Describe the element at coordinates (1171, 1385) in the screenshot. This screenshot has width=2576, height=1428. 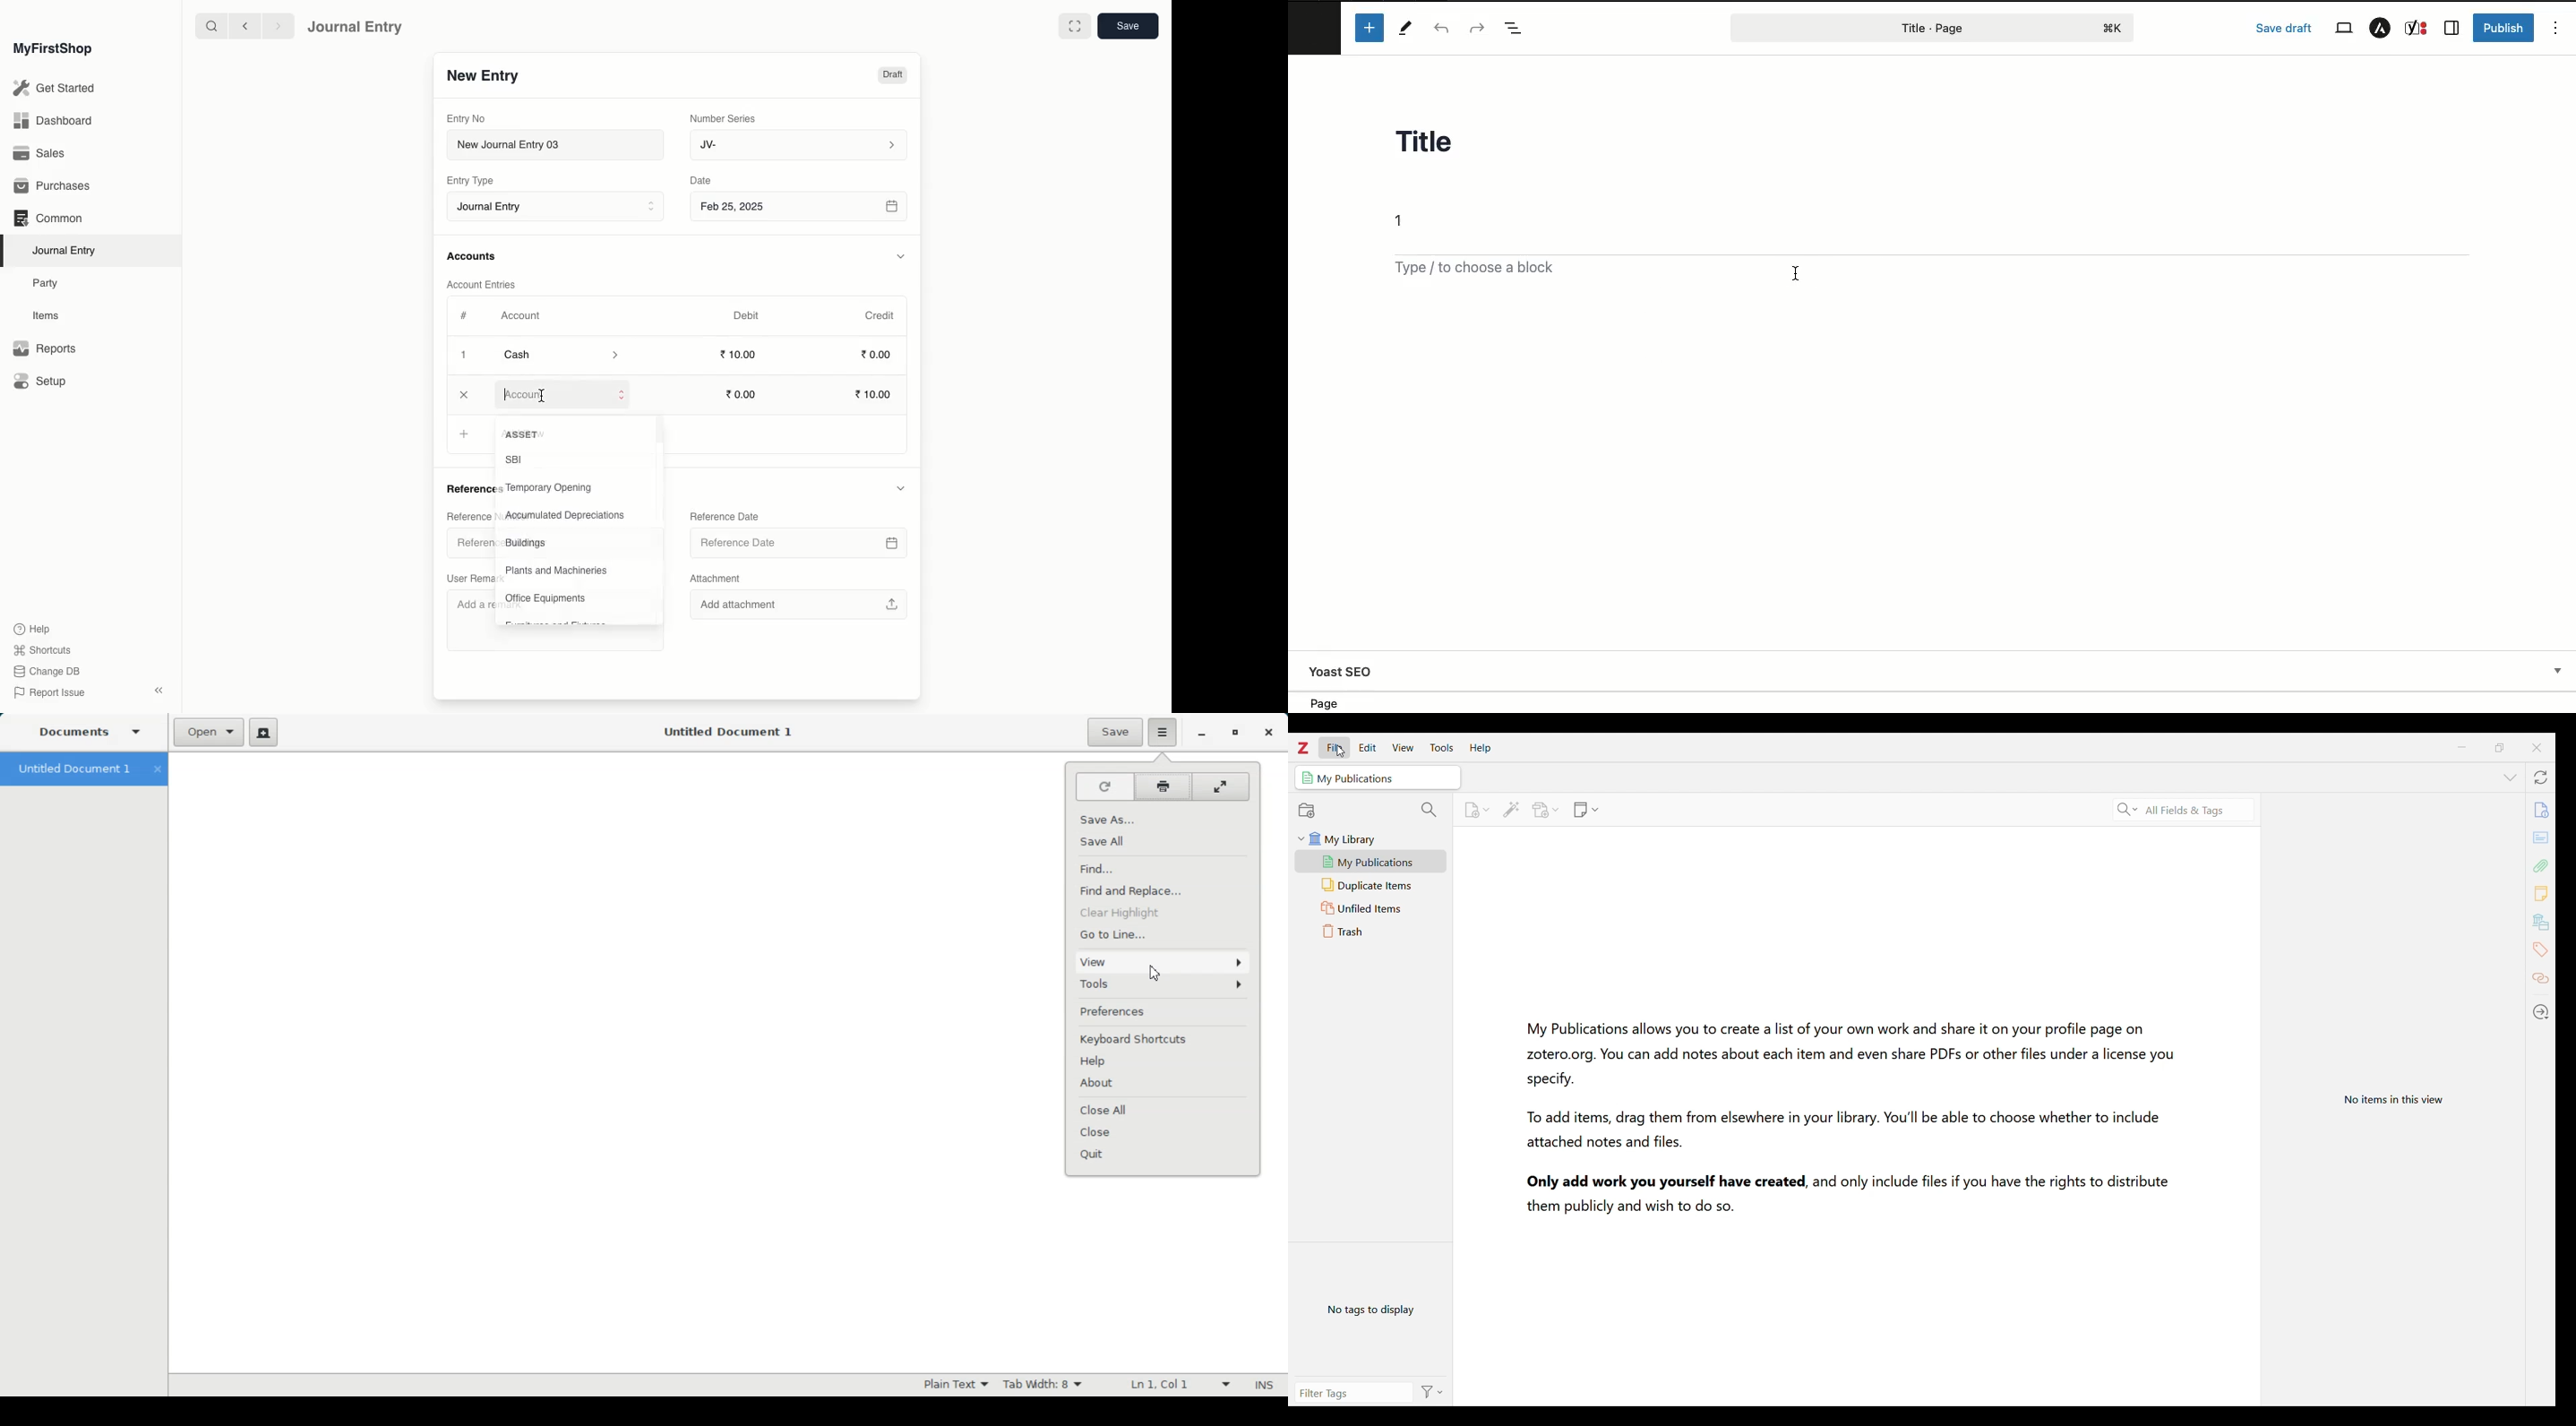
I see `Line Column` at that location.